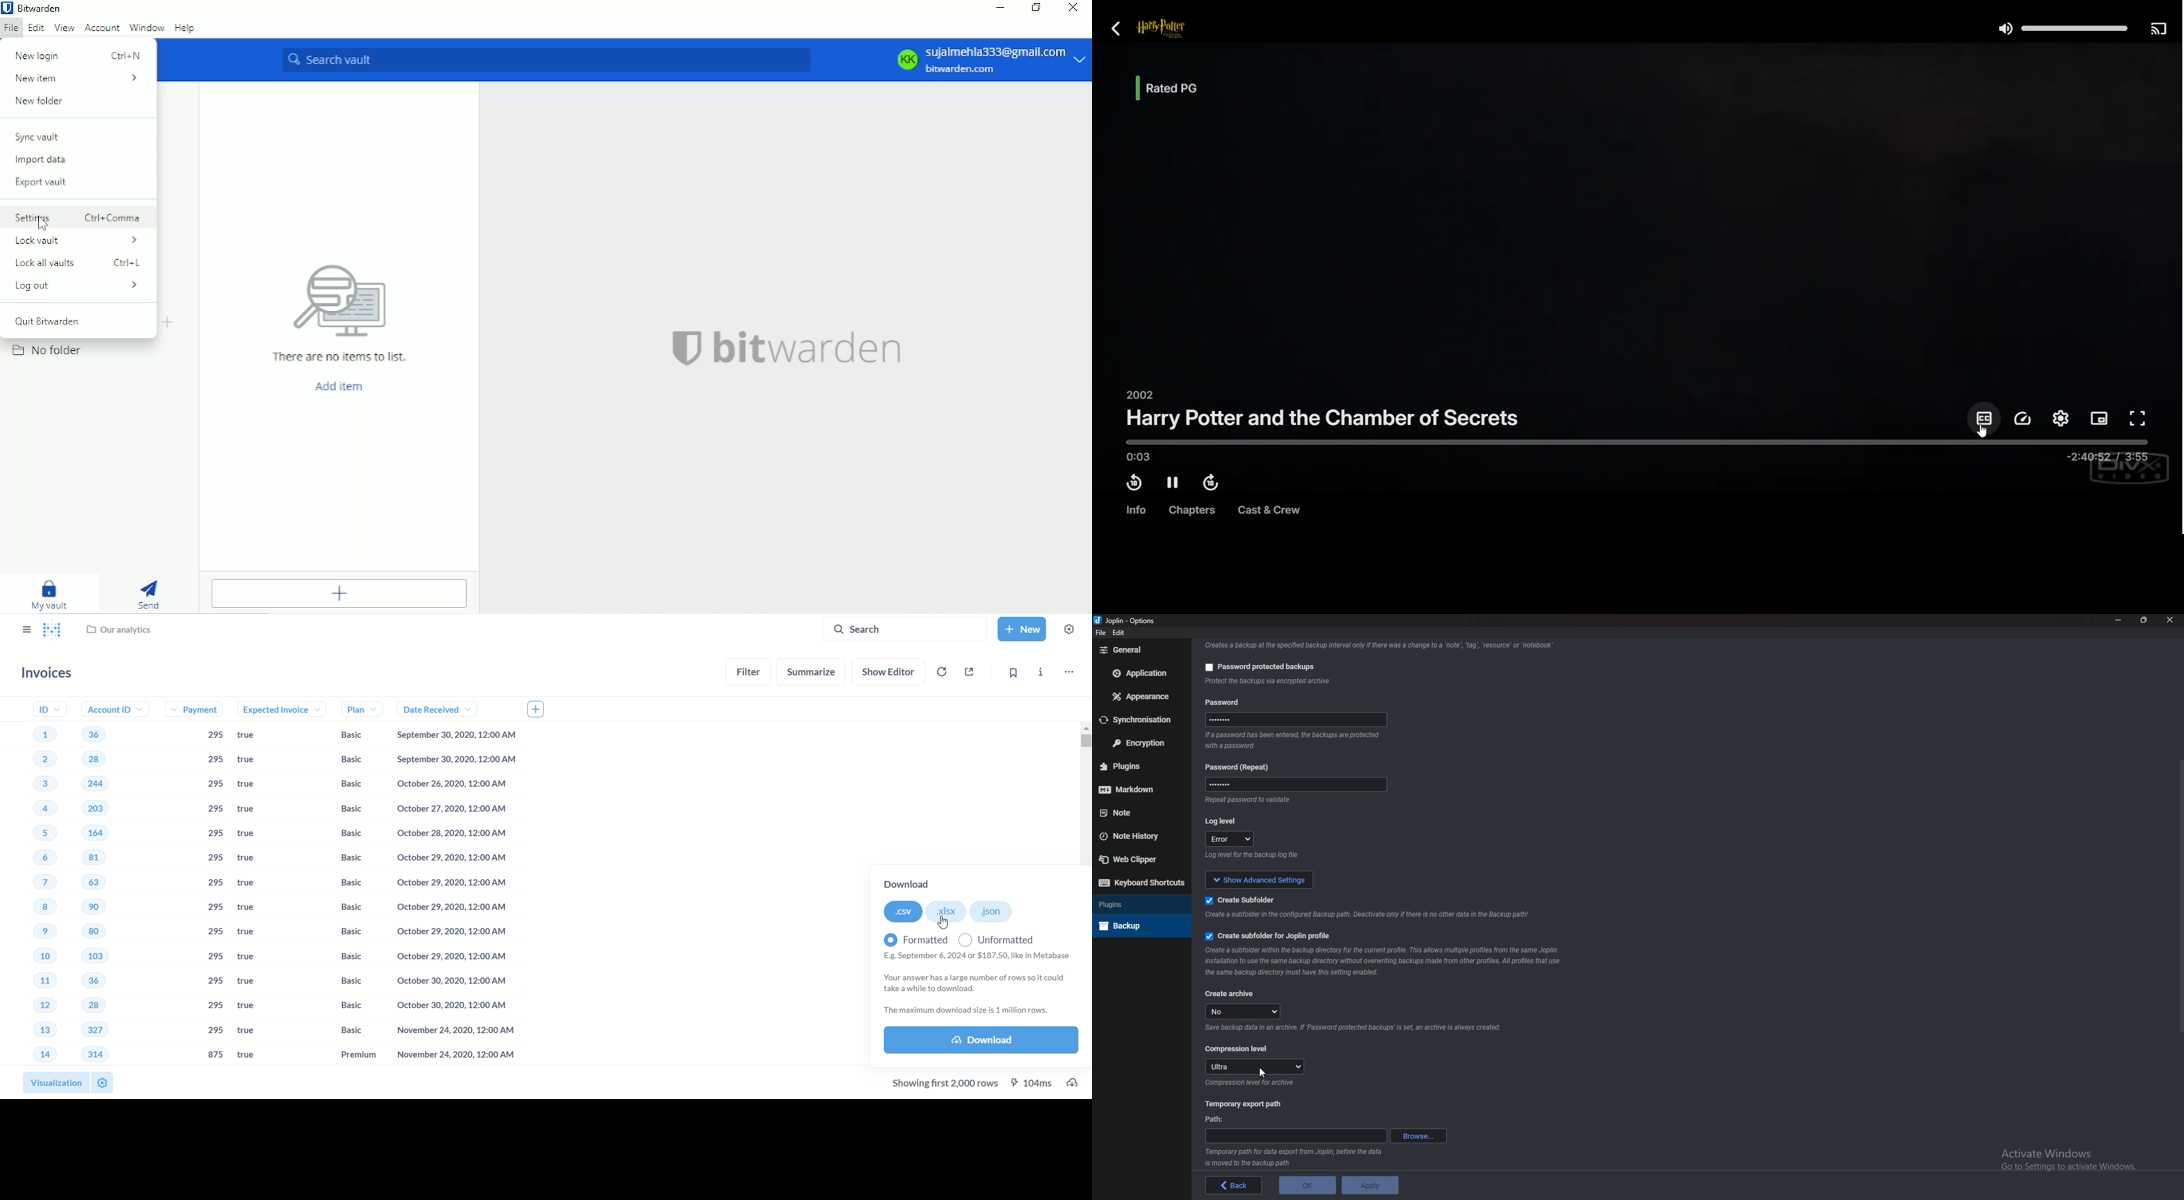 The width and height of the screenshot is (2184, 1204). Describe the element at coordinates (250, 1006) in the screenshot. I see `true` at that location.